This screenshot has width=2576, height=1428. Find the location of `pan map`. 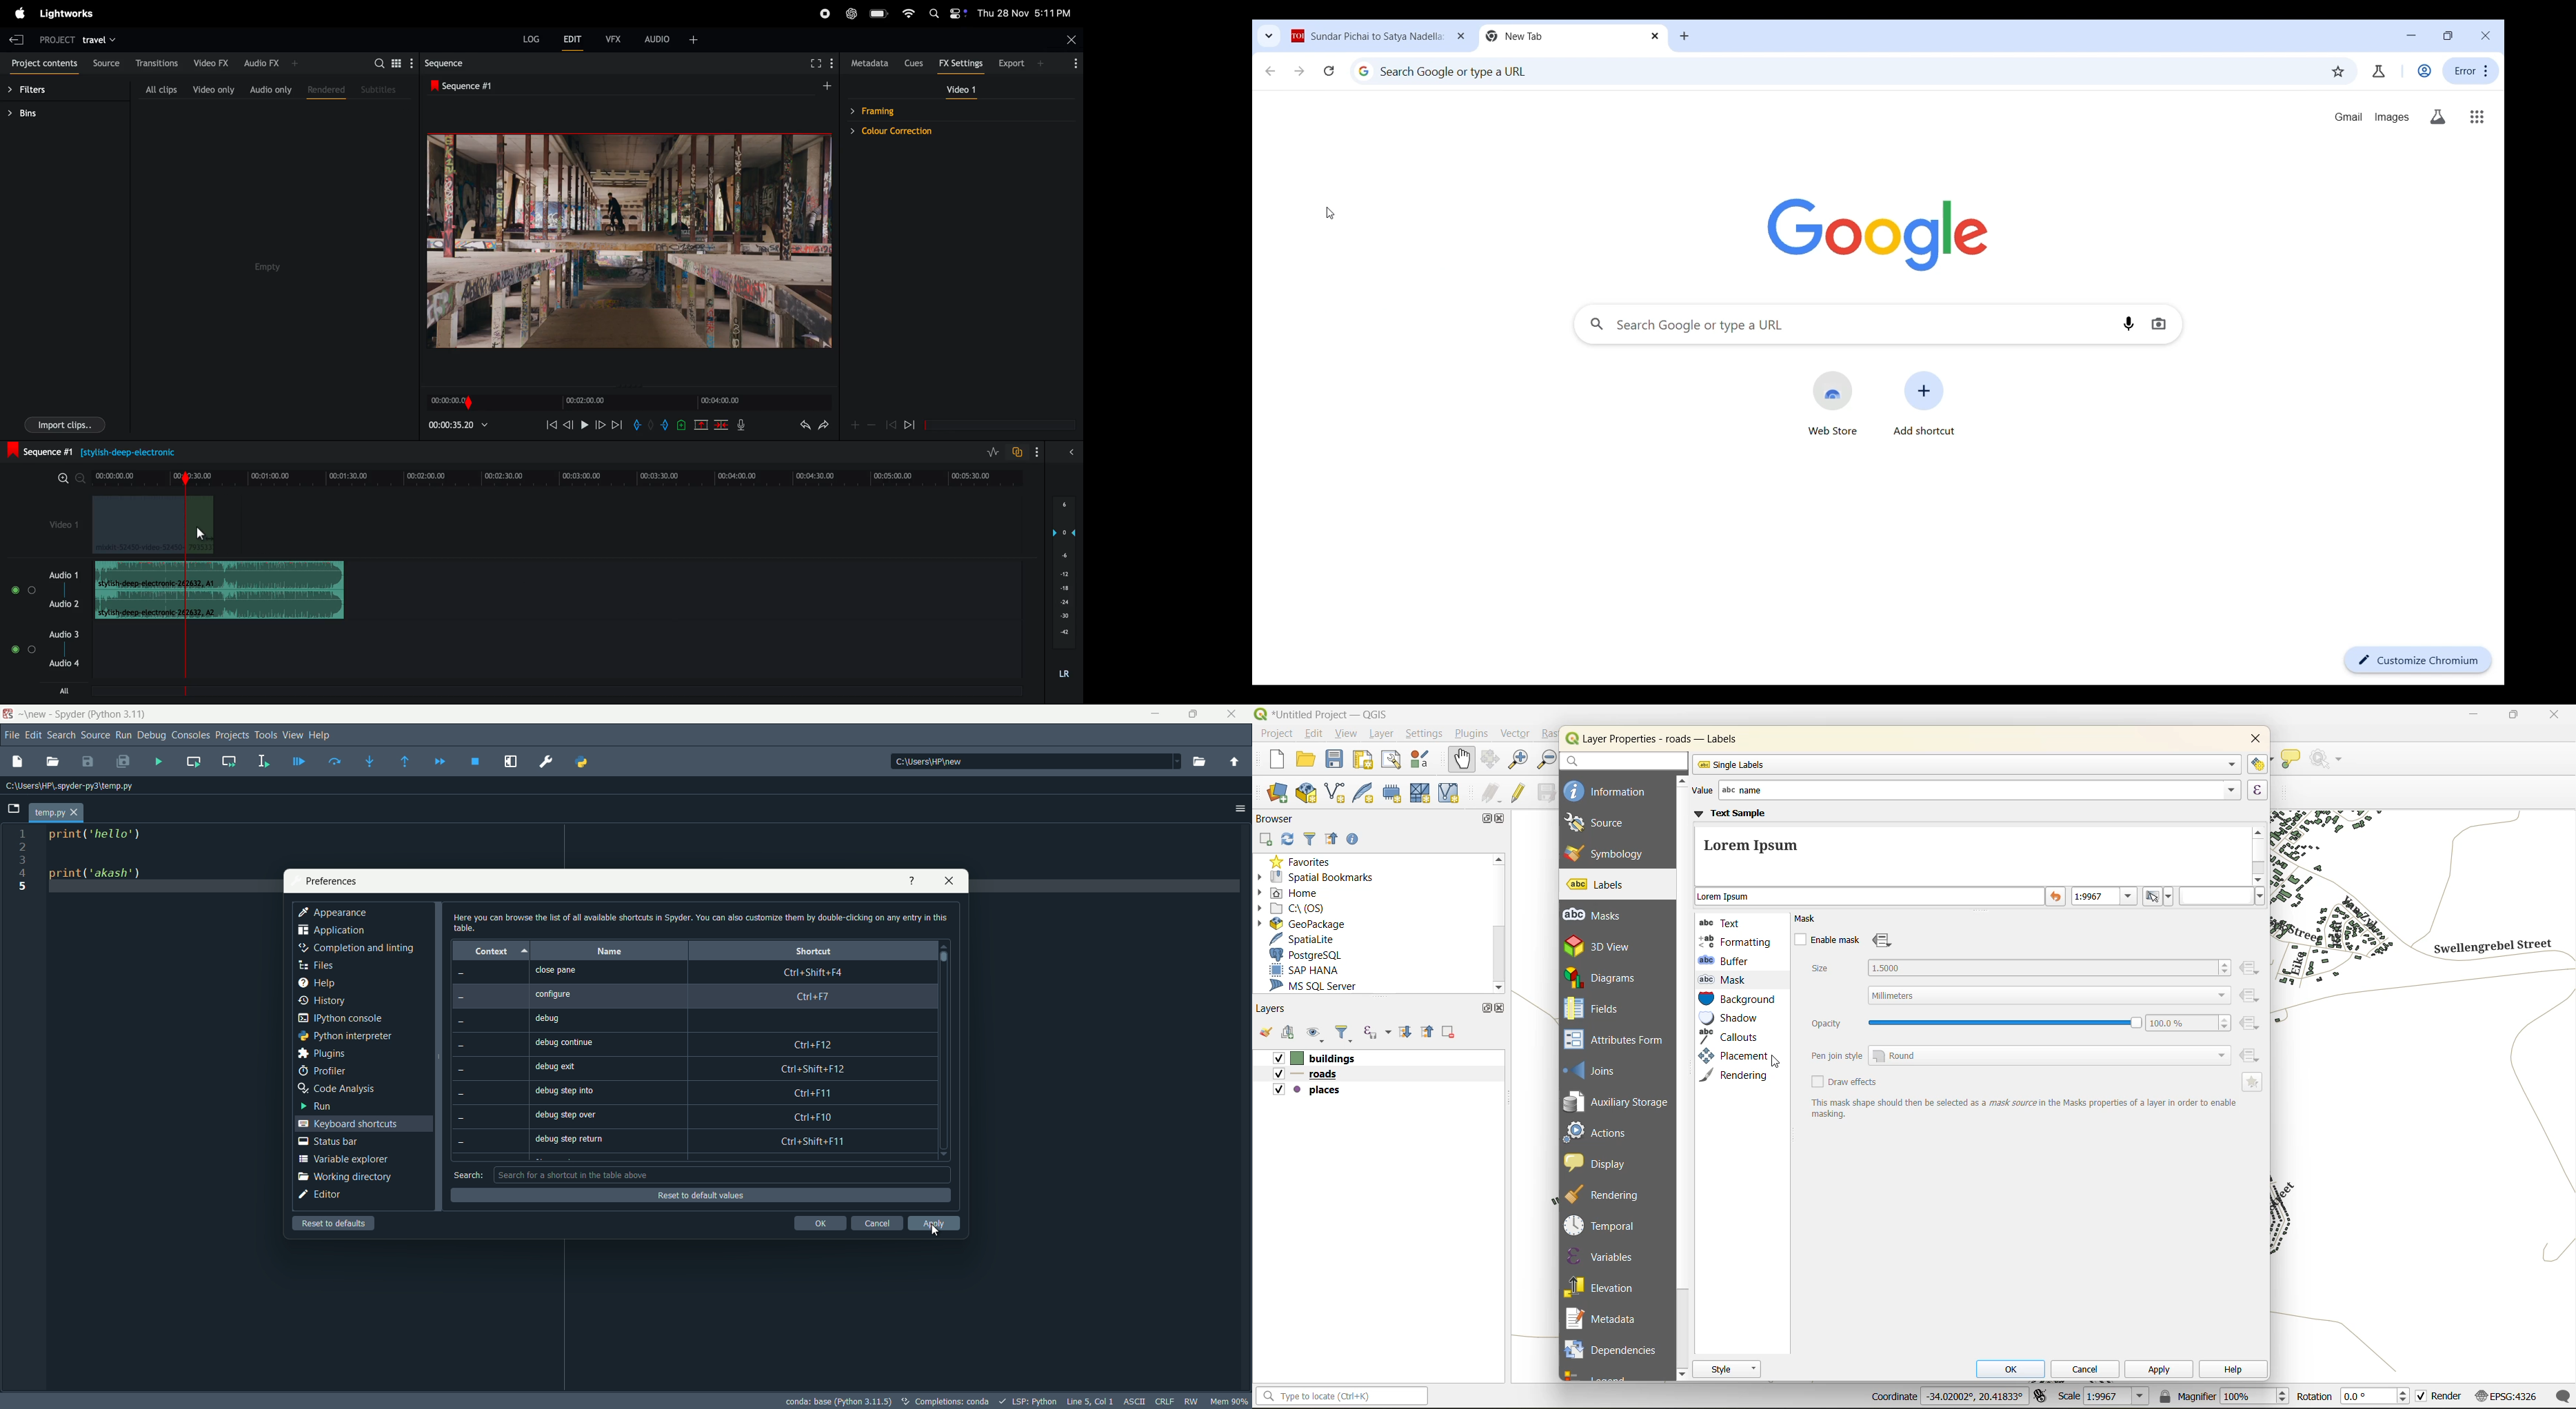

pan map is located at coordinates (1459, 760).